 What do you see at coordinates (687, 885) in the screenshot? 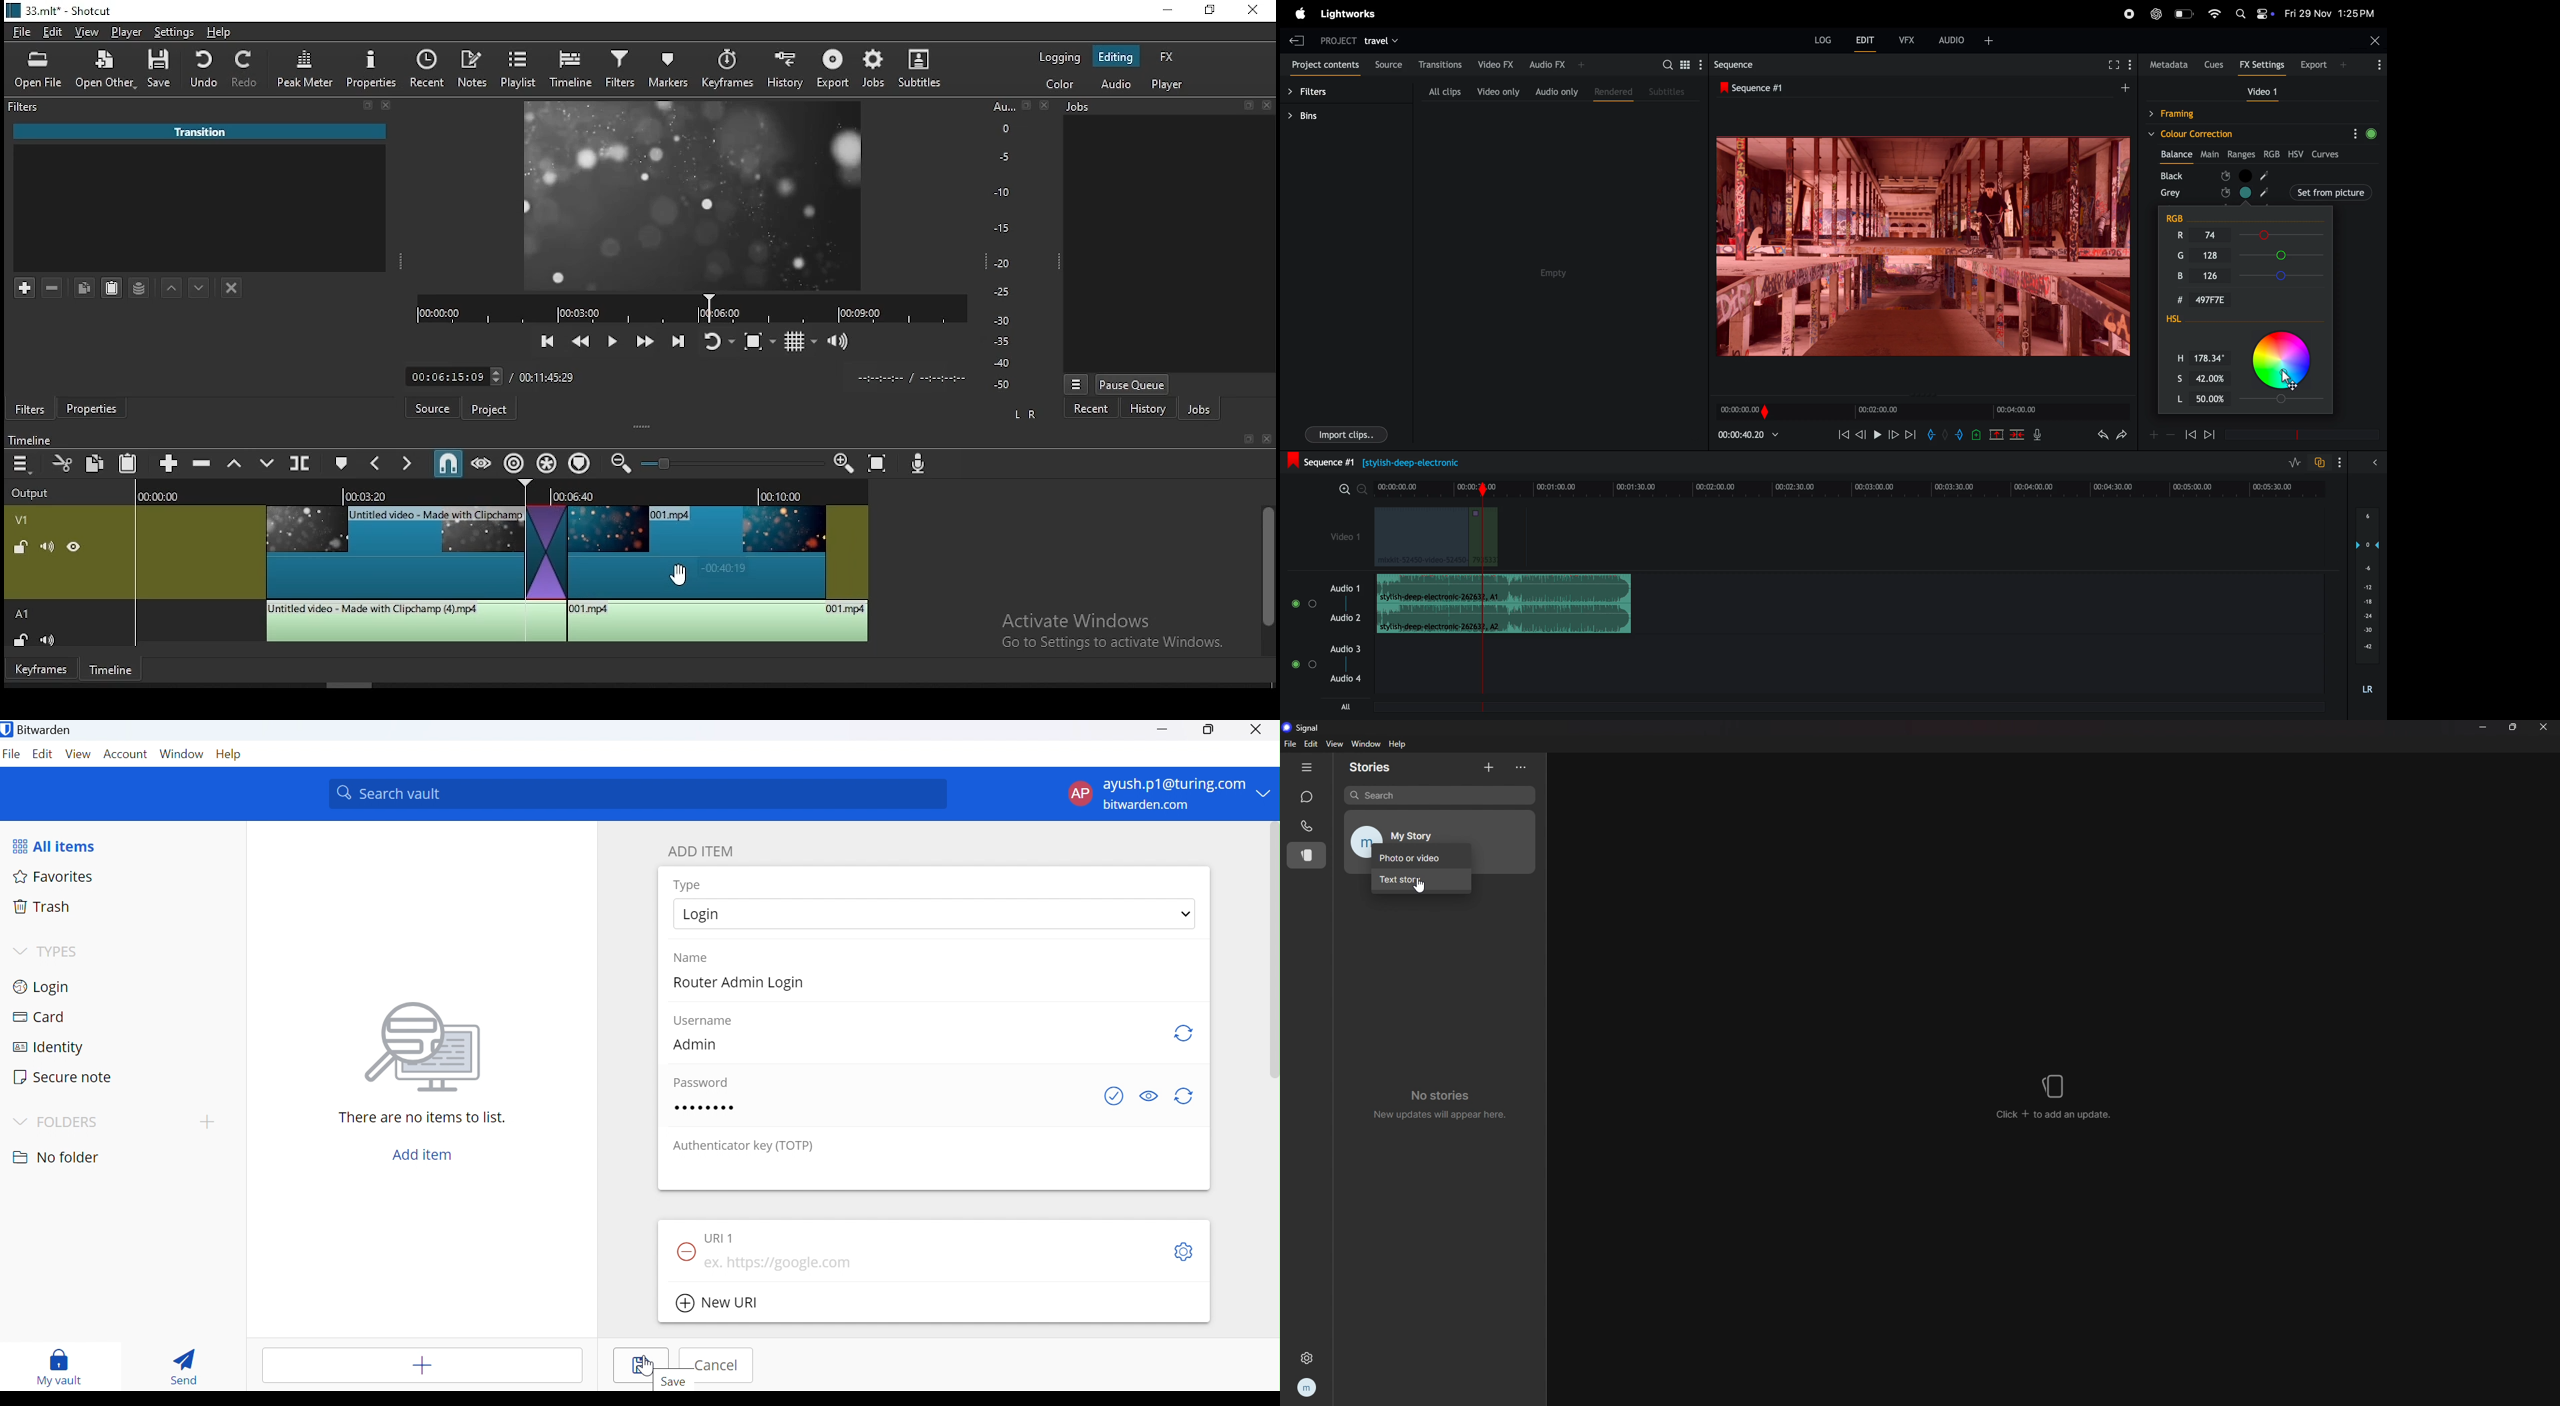
I see `Type` at bounding box center [687, 885].